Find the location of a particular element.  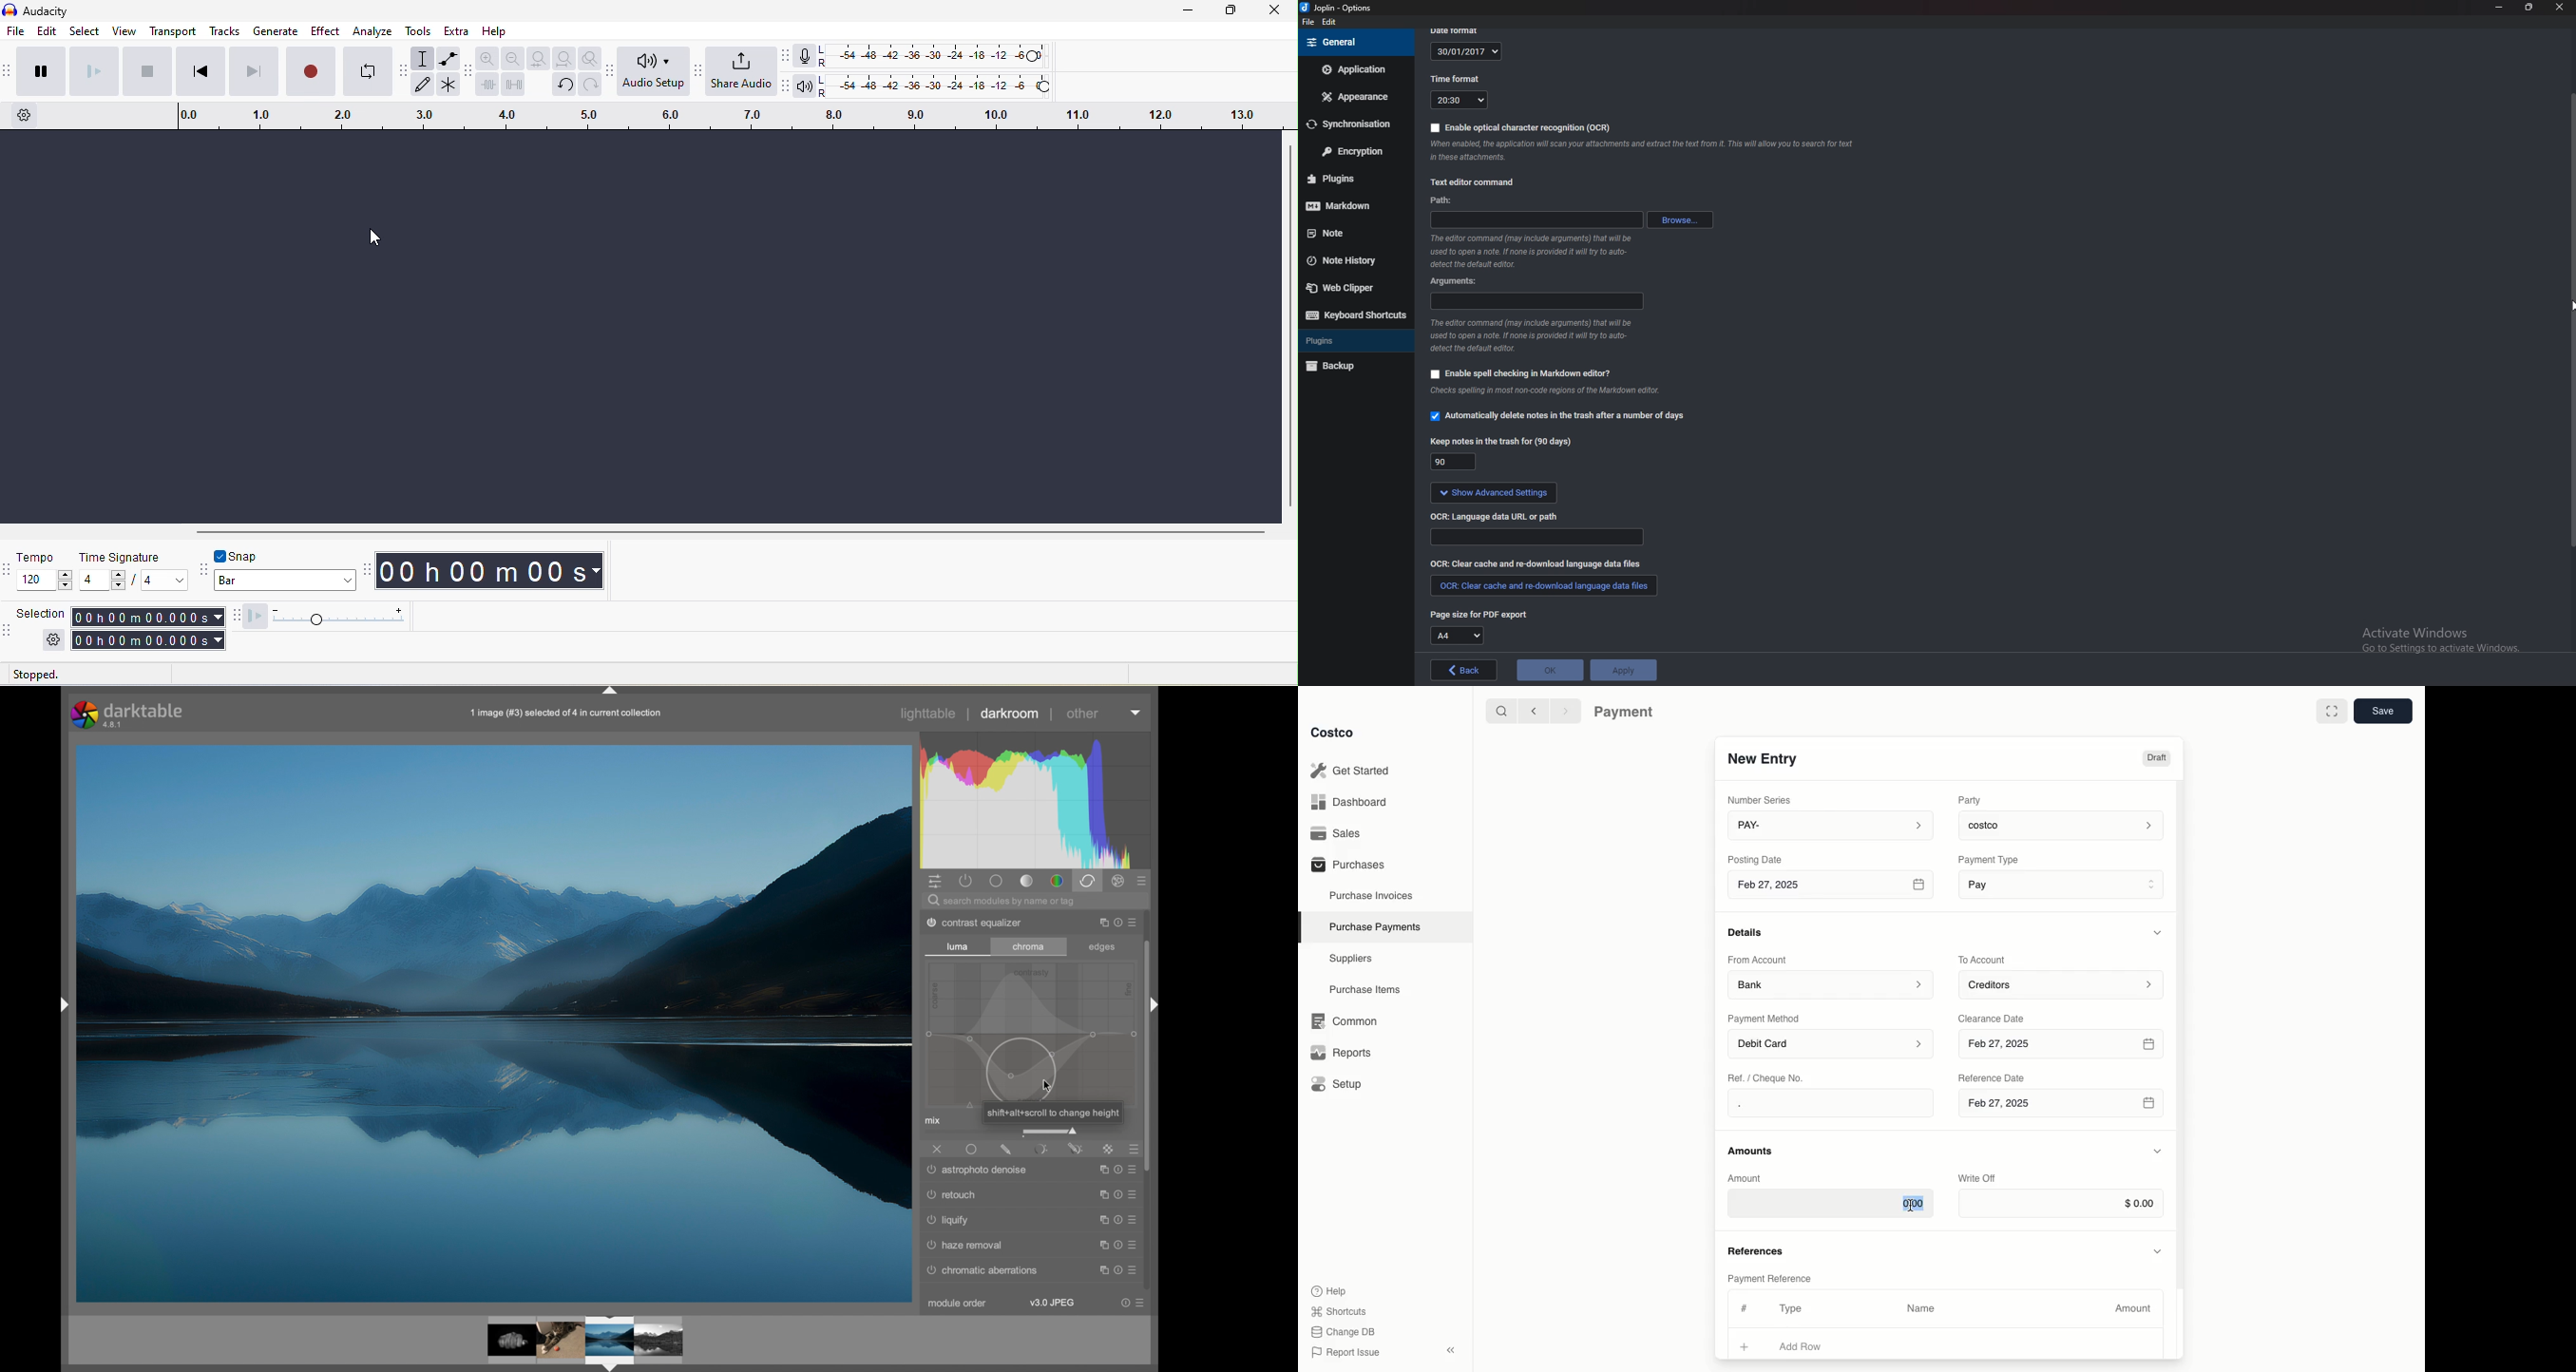

Number Series is located at coordinates (1763, 800).